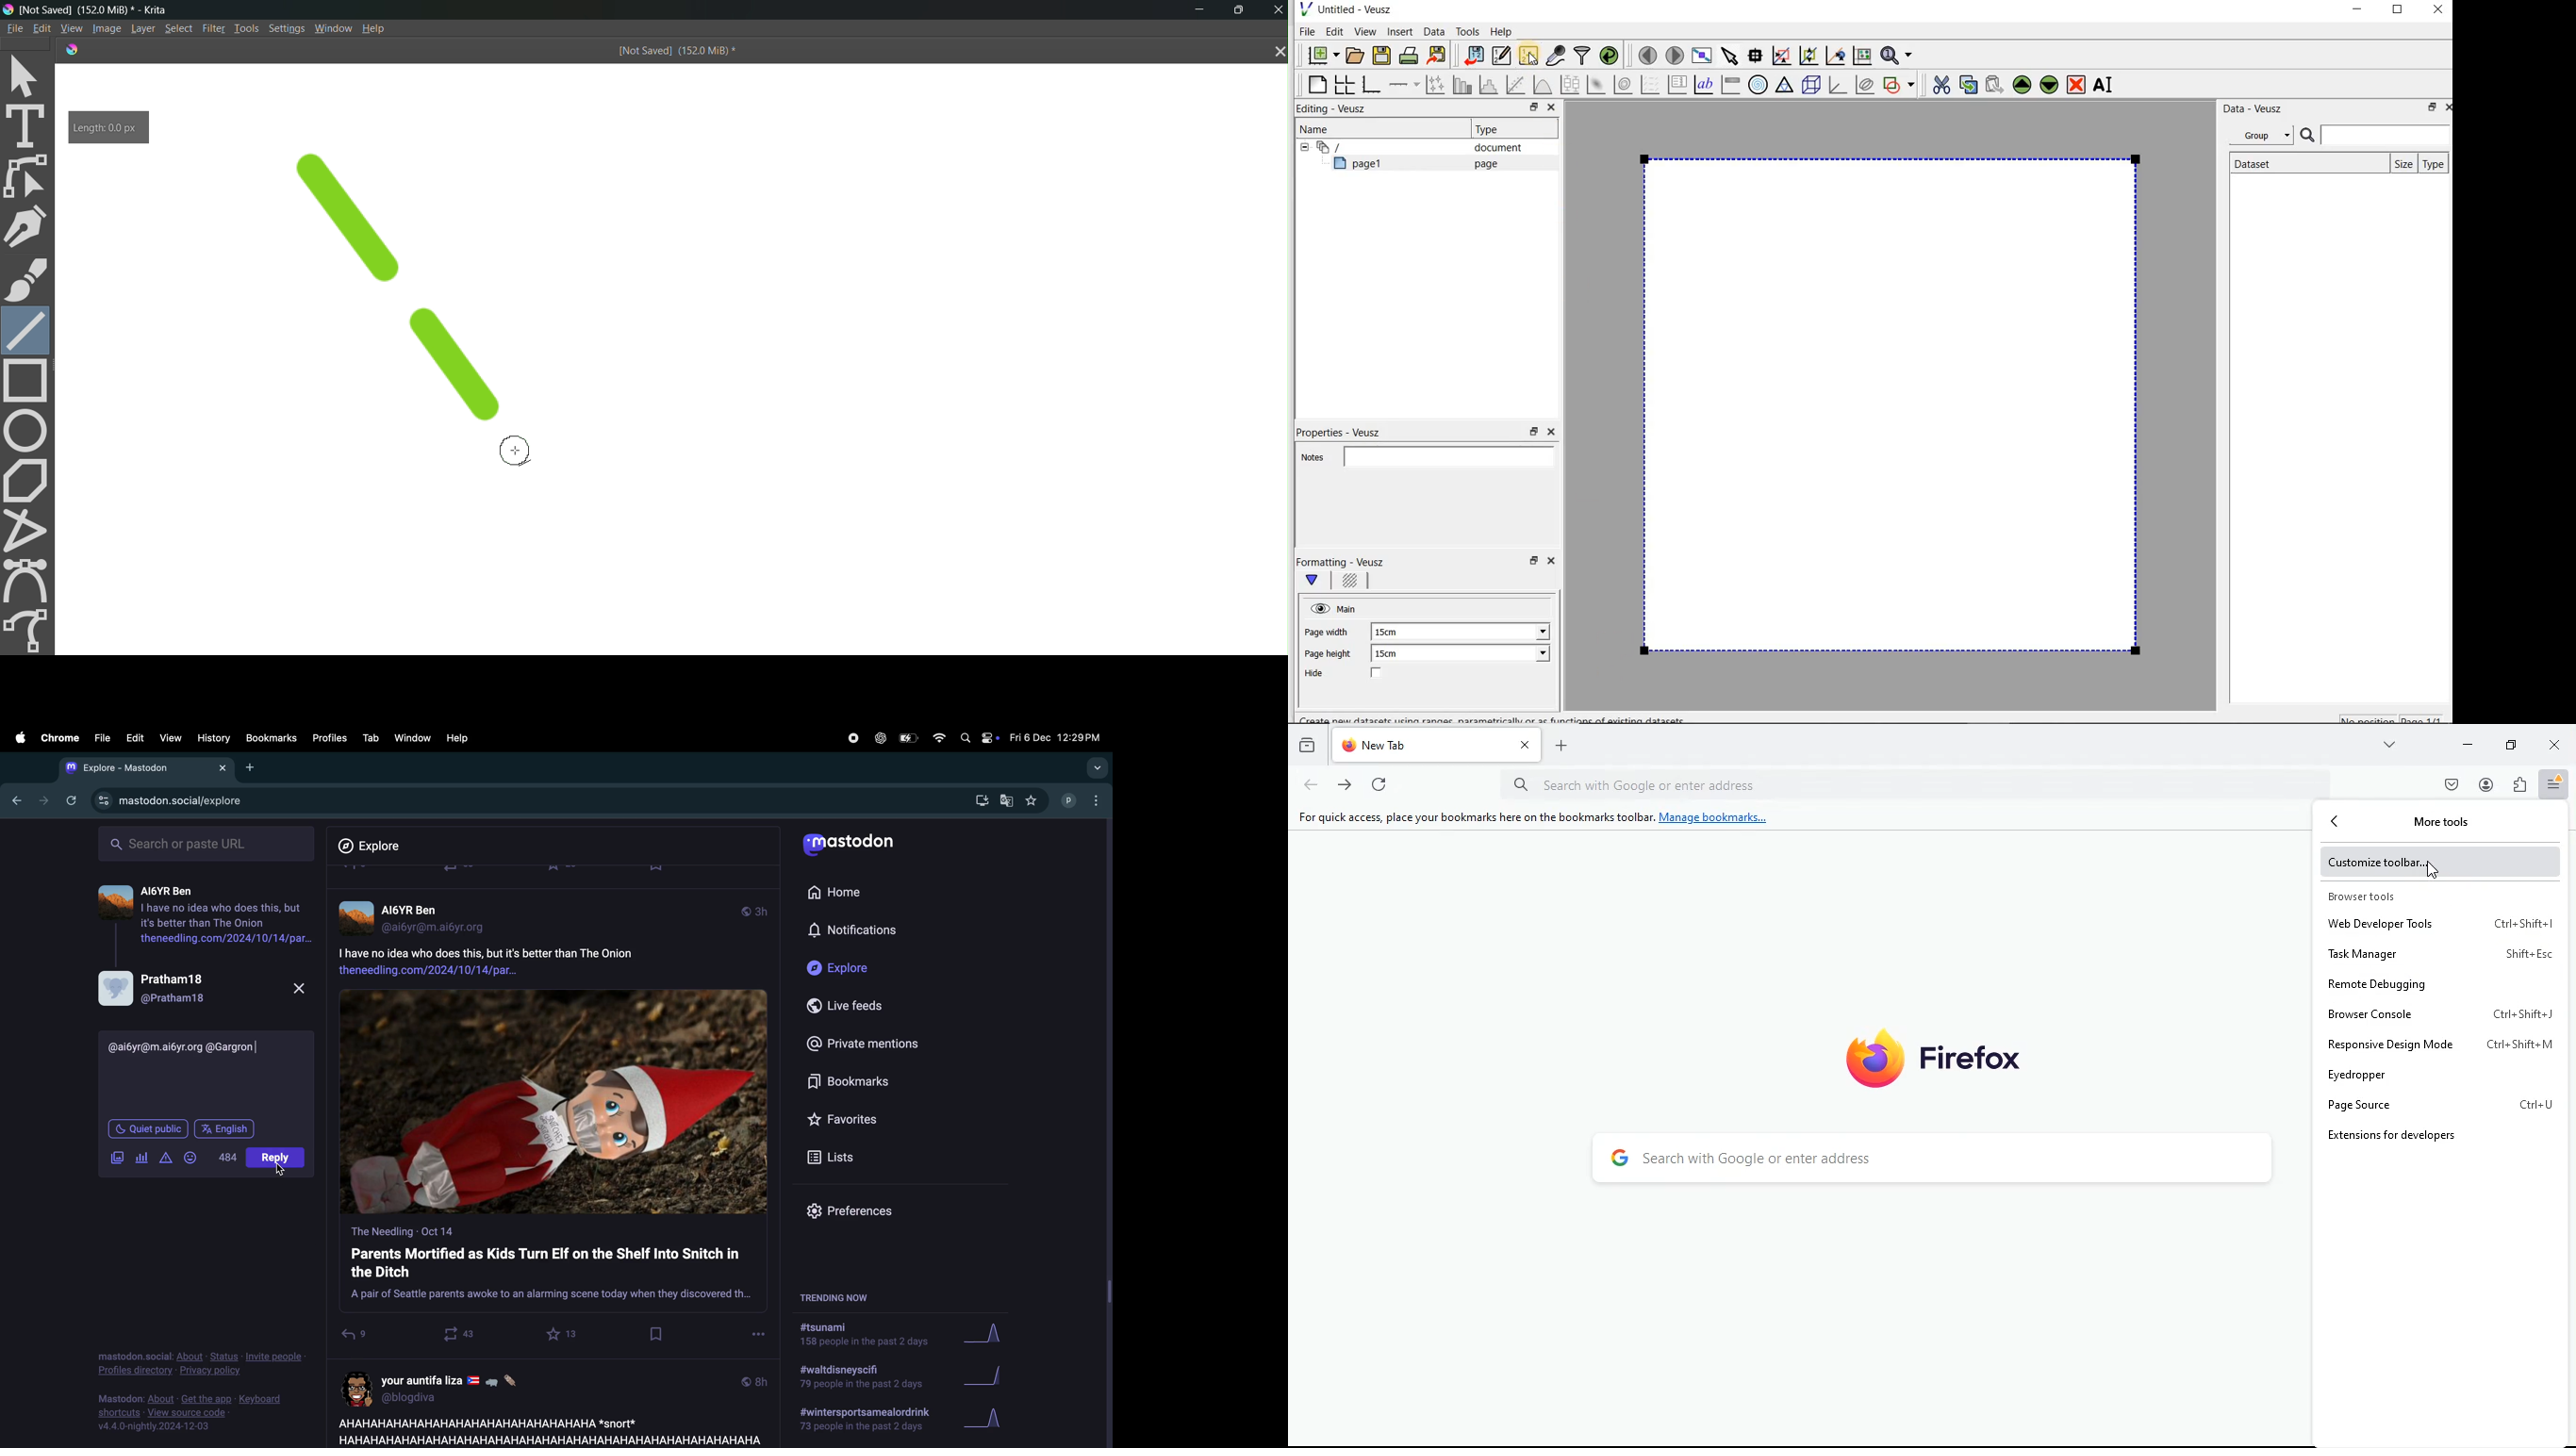 The image size is (2576, 1456). Describe the element at coordinates (1344, 8) in the screenshot. I see `Untitled - Veusz` at that location.